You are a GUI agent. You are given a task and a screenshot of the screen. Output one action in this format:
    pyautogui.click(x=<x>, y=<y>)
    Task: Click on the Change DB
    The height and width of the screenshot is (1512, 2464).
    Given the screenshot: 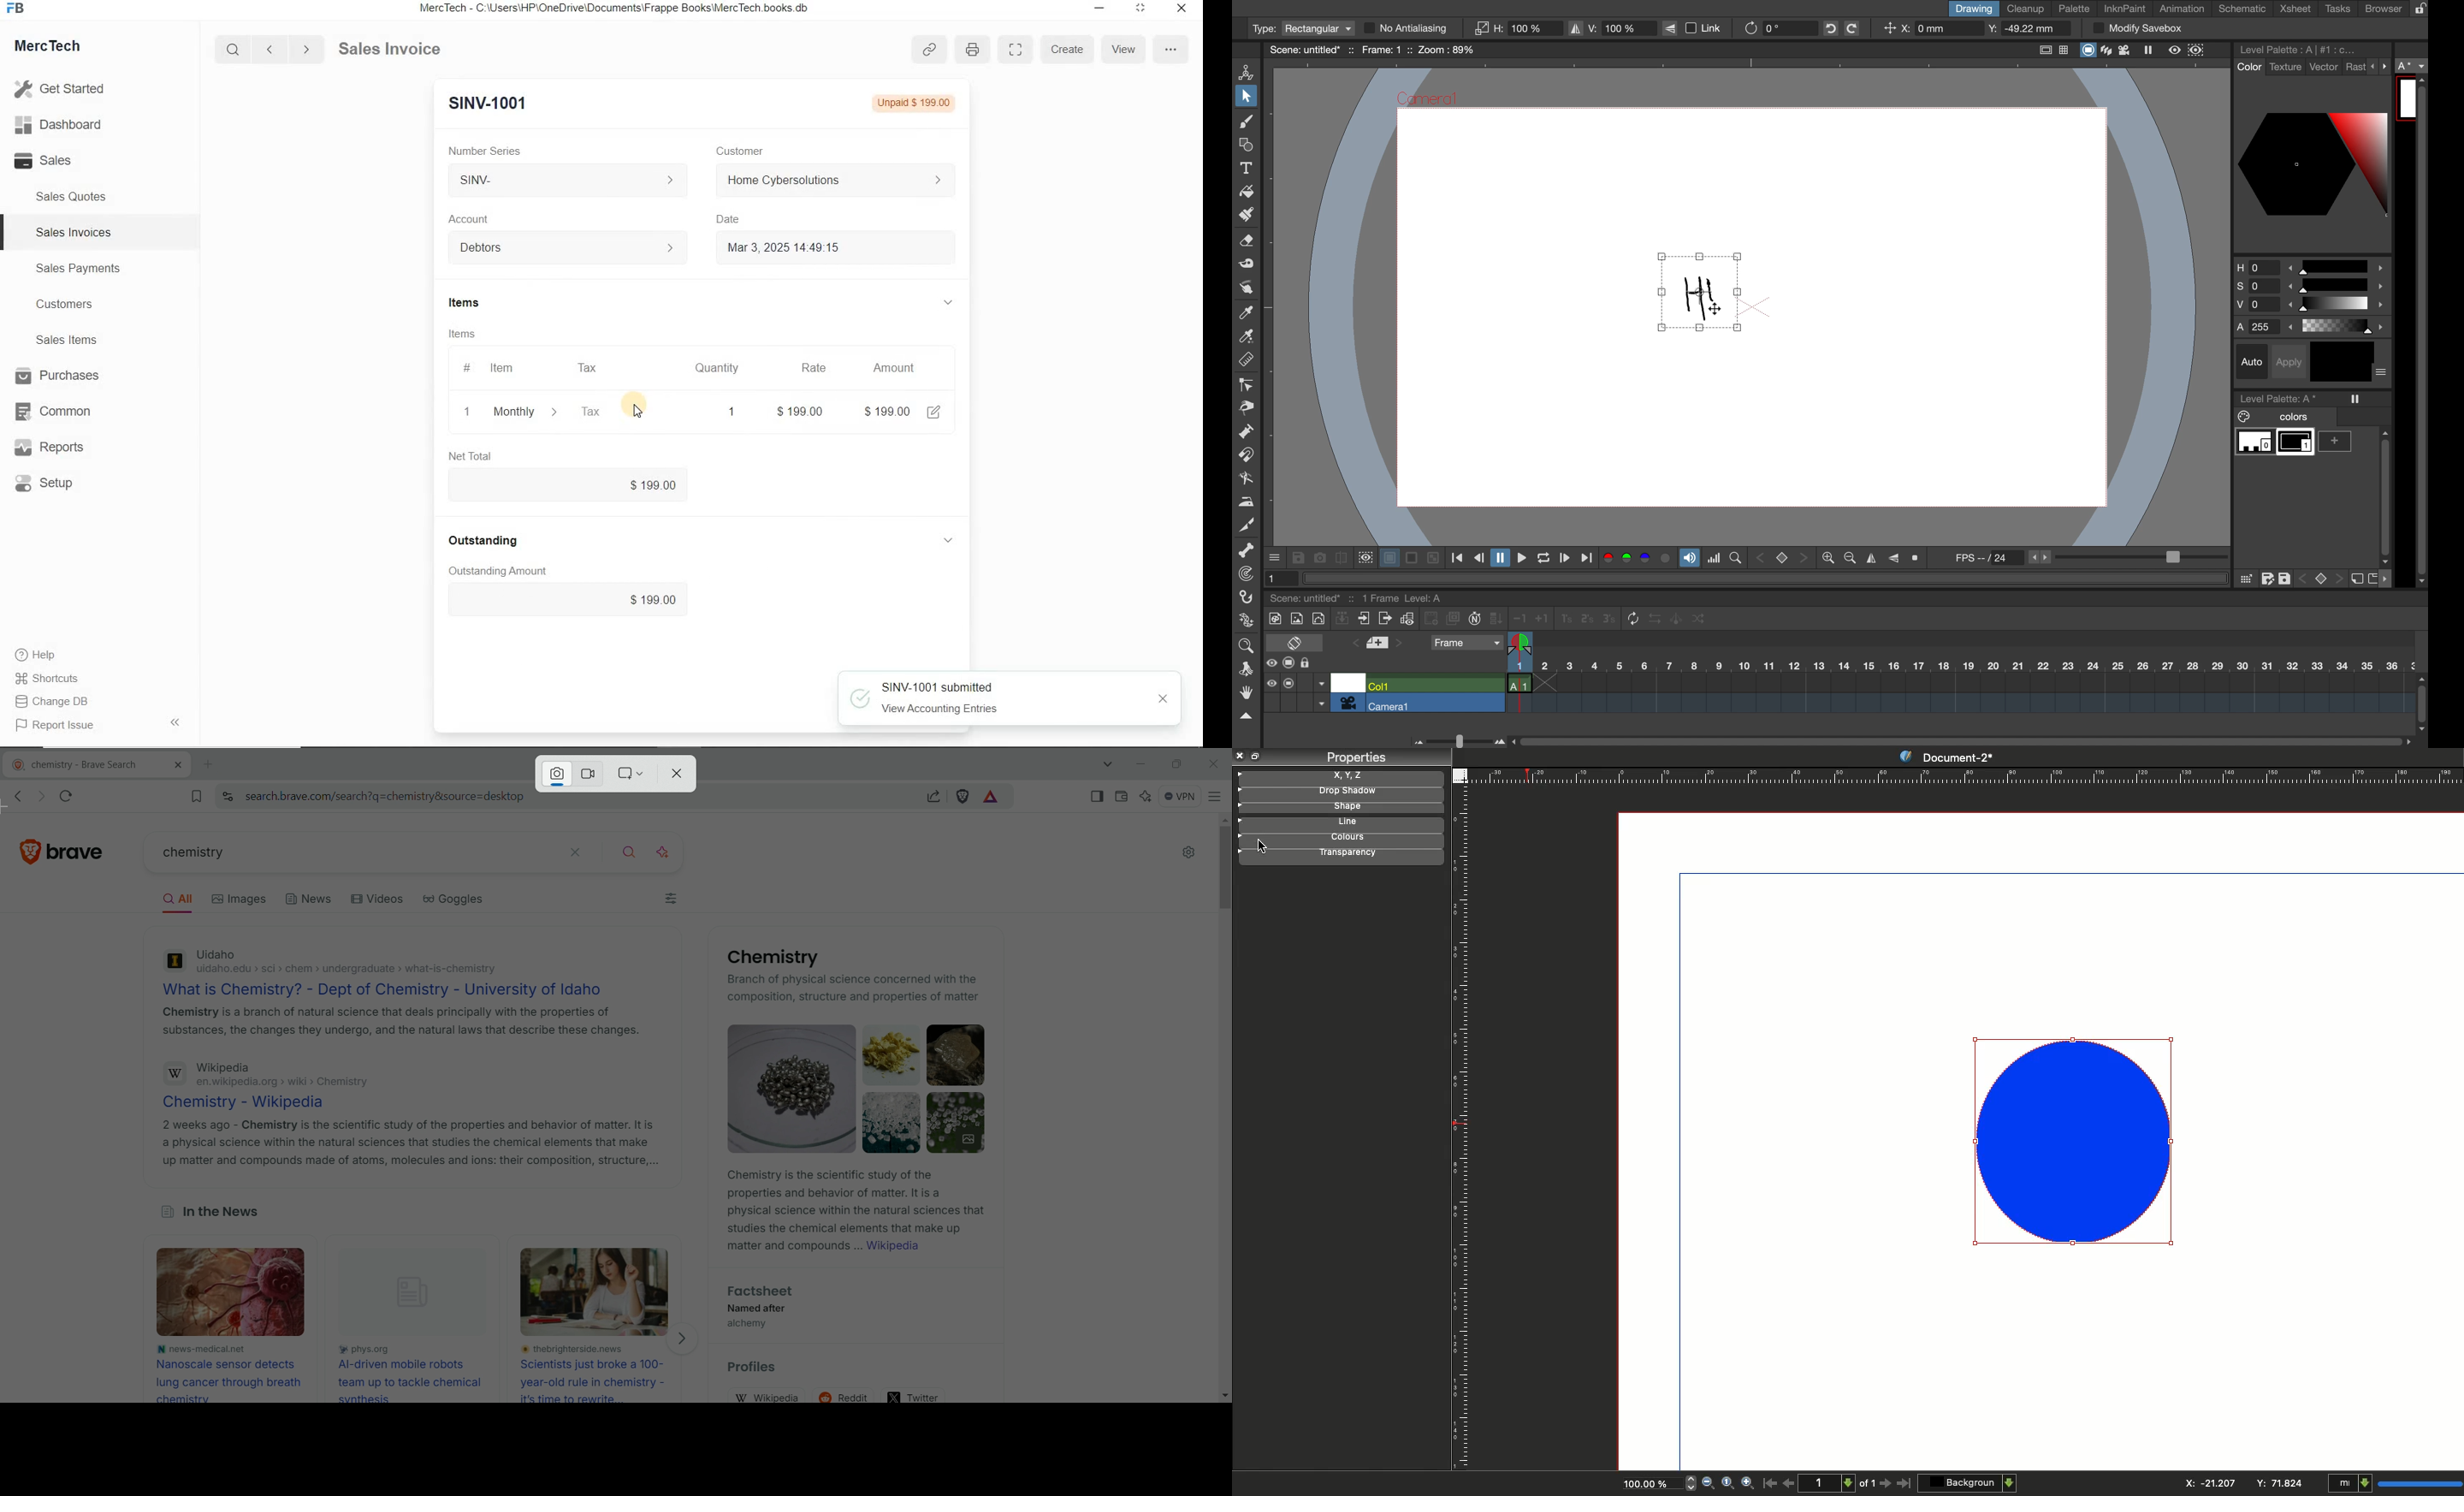 What is the action you would take?
    pyautogui.click(x=54, y=701)
    